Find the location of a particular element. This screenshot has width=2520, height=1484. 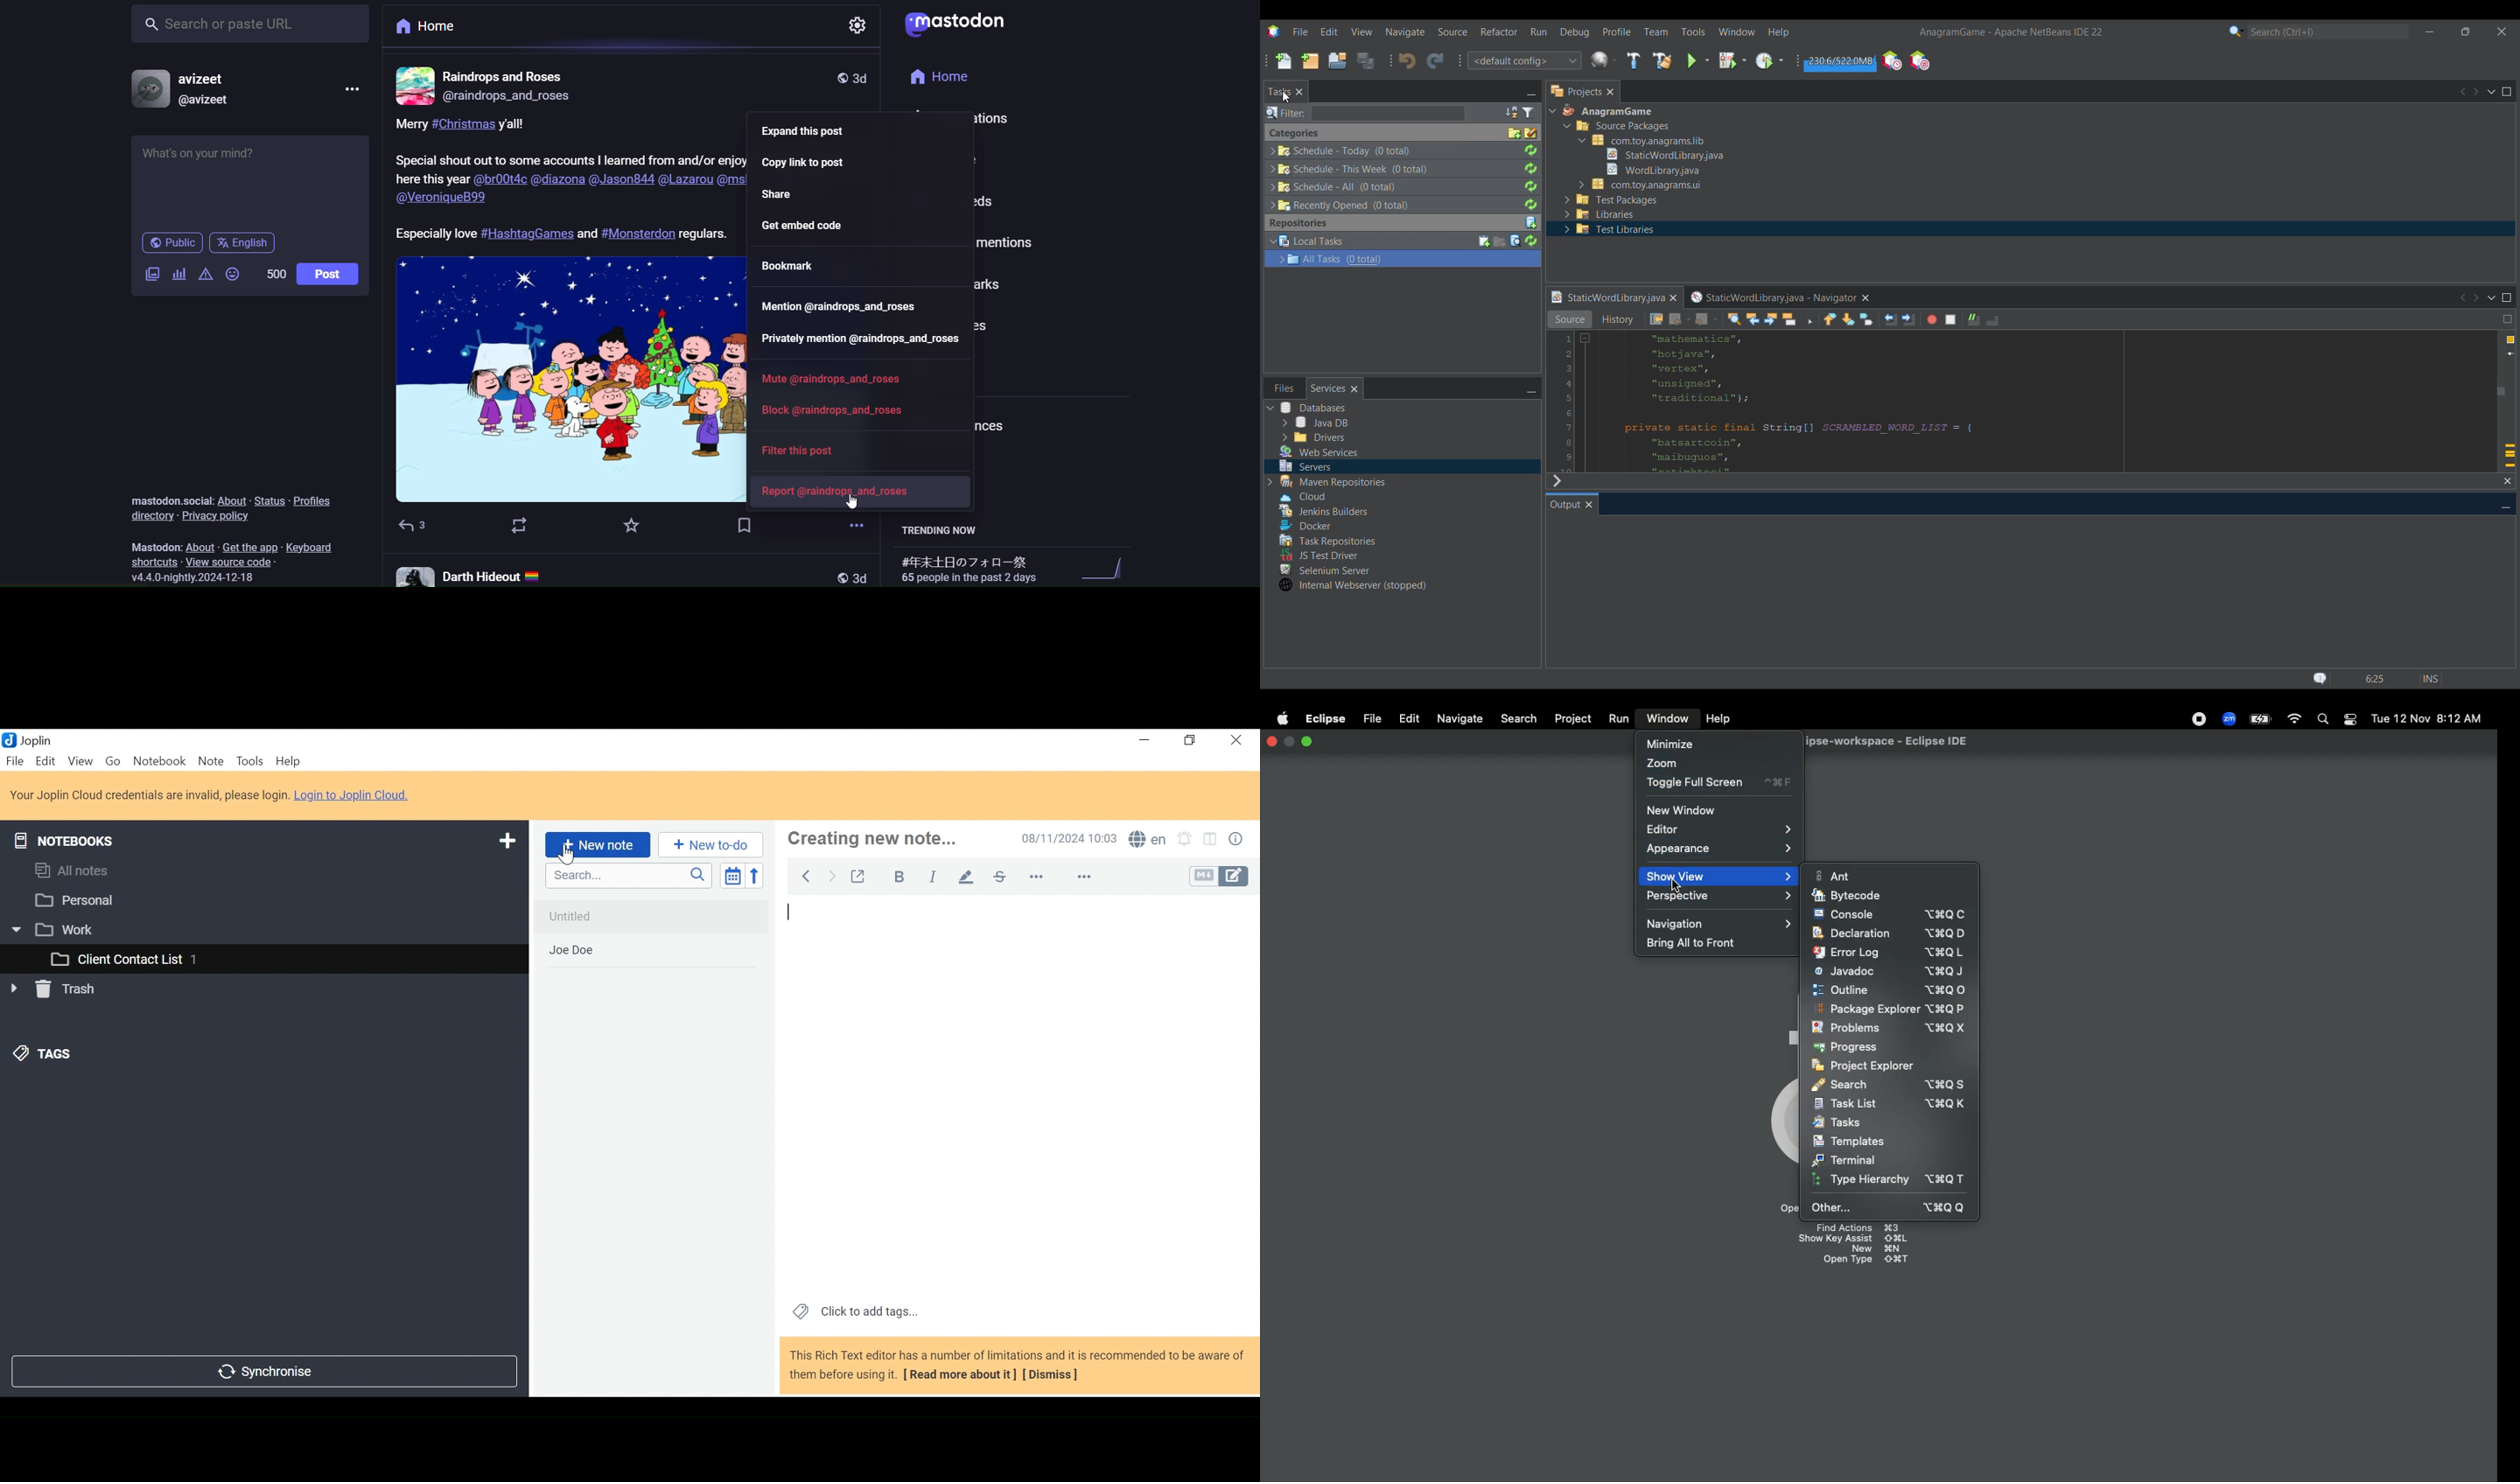

Your Joplin Cloud credentials are invalid, please login. Login to Joplin Cloud. is located at coordinates (212, 795).